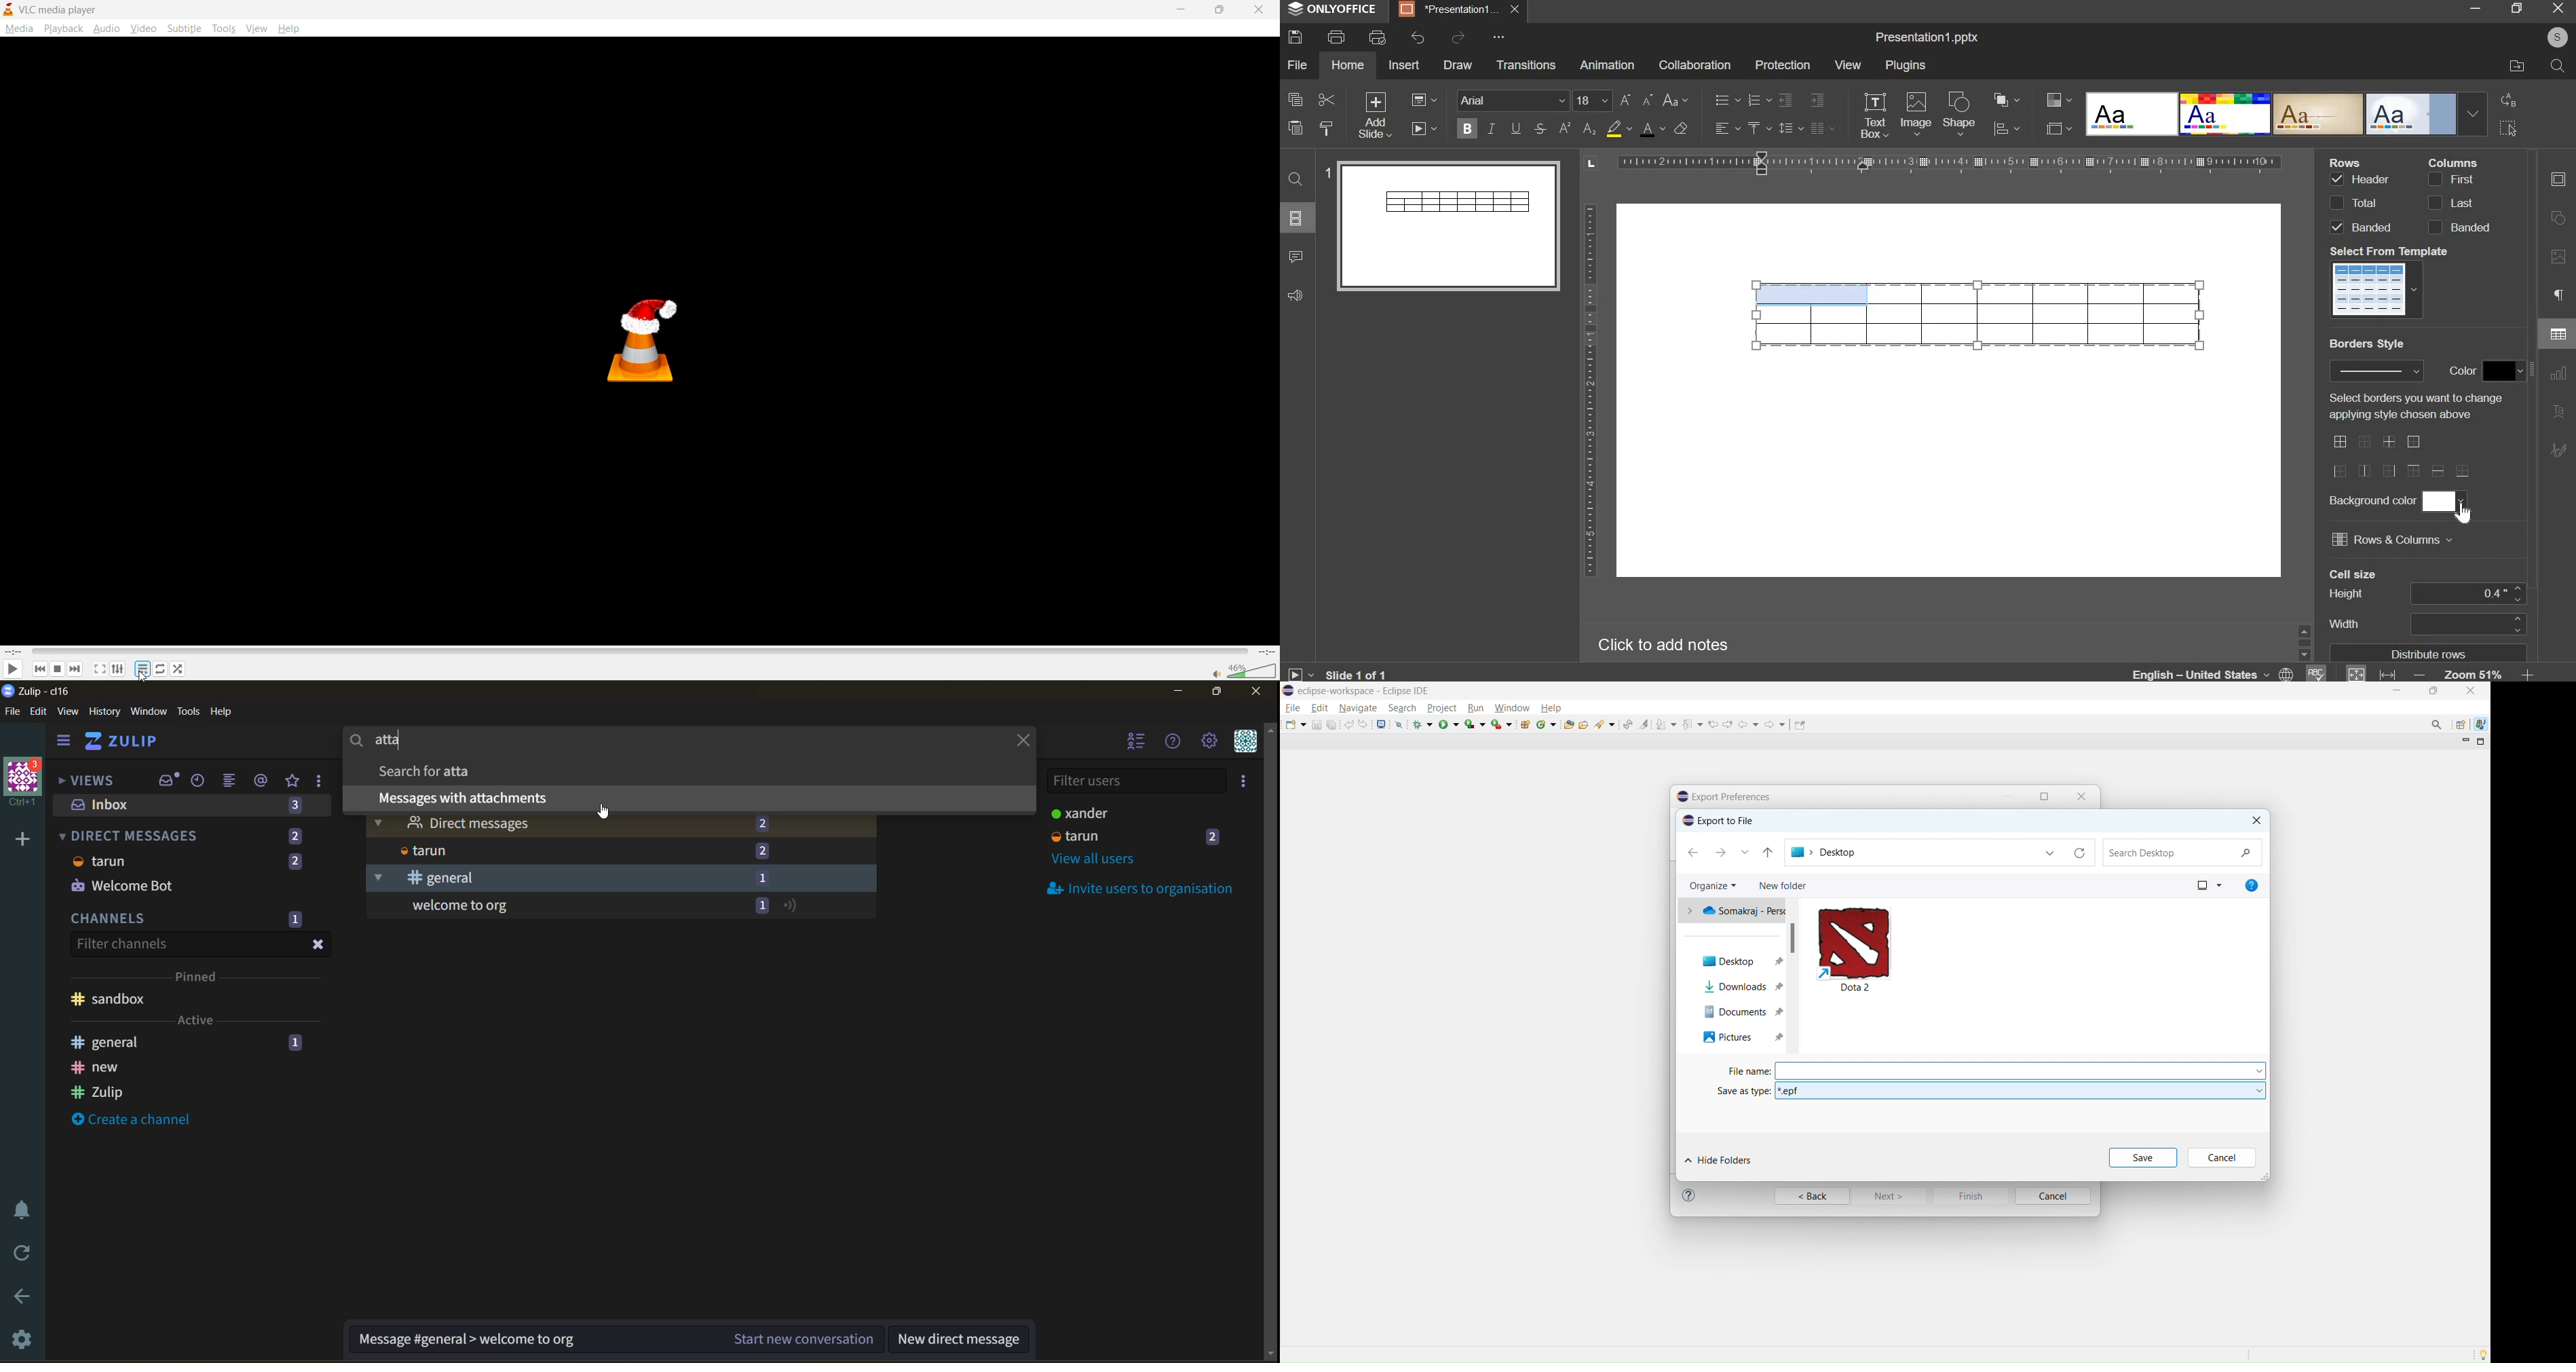  Describe the element at coordinates (1335, 10) in the screenshot. I see `ONLYOFFICE ` at that location.